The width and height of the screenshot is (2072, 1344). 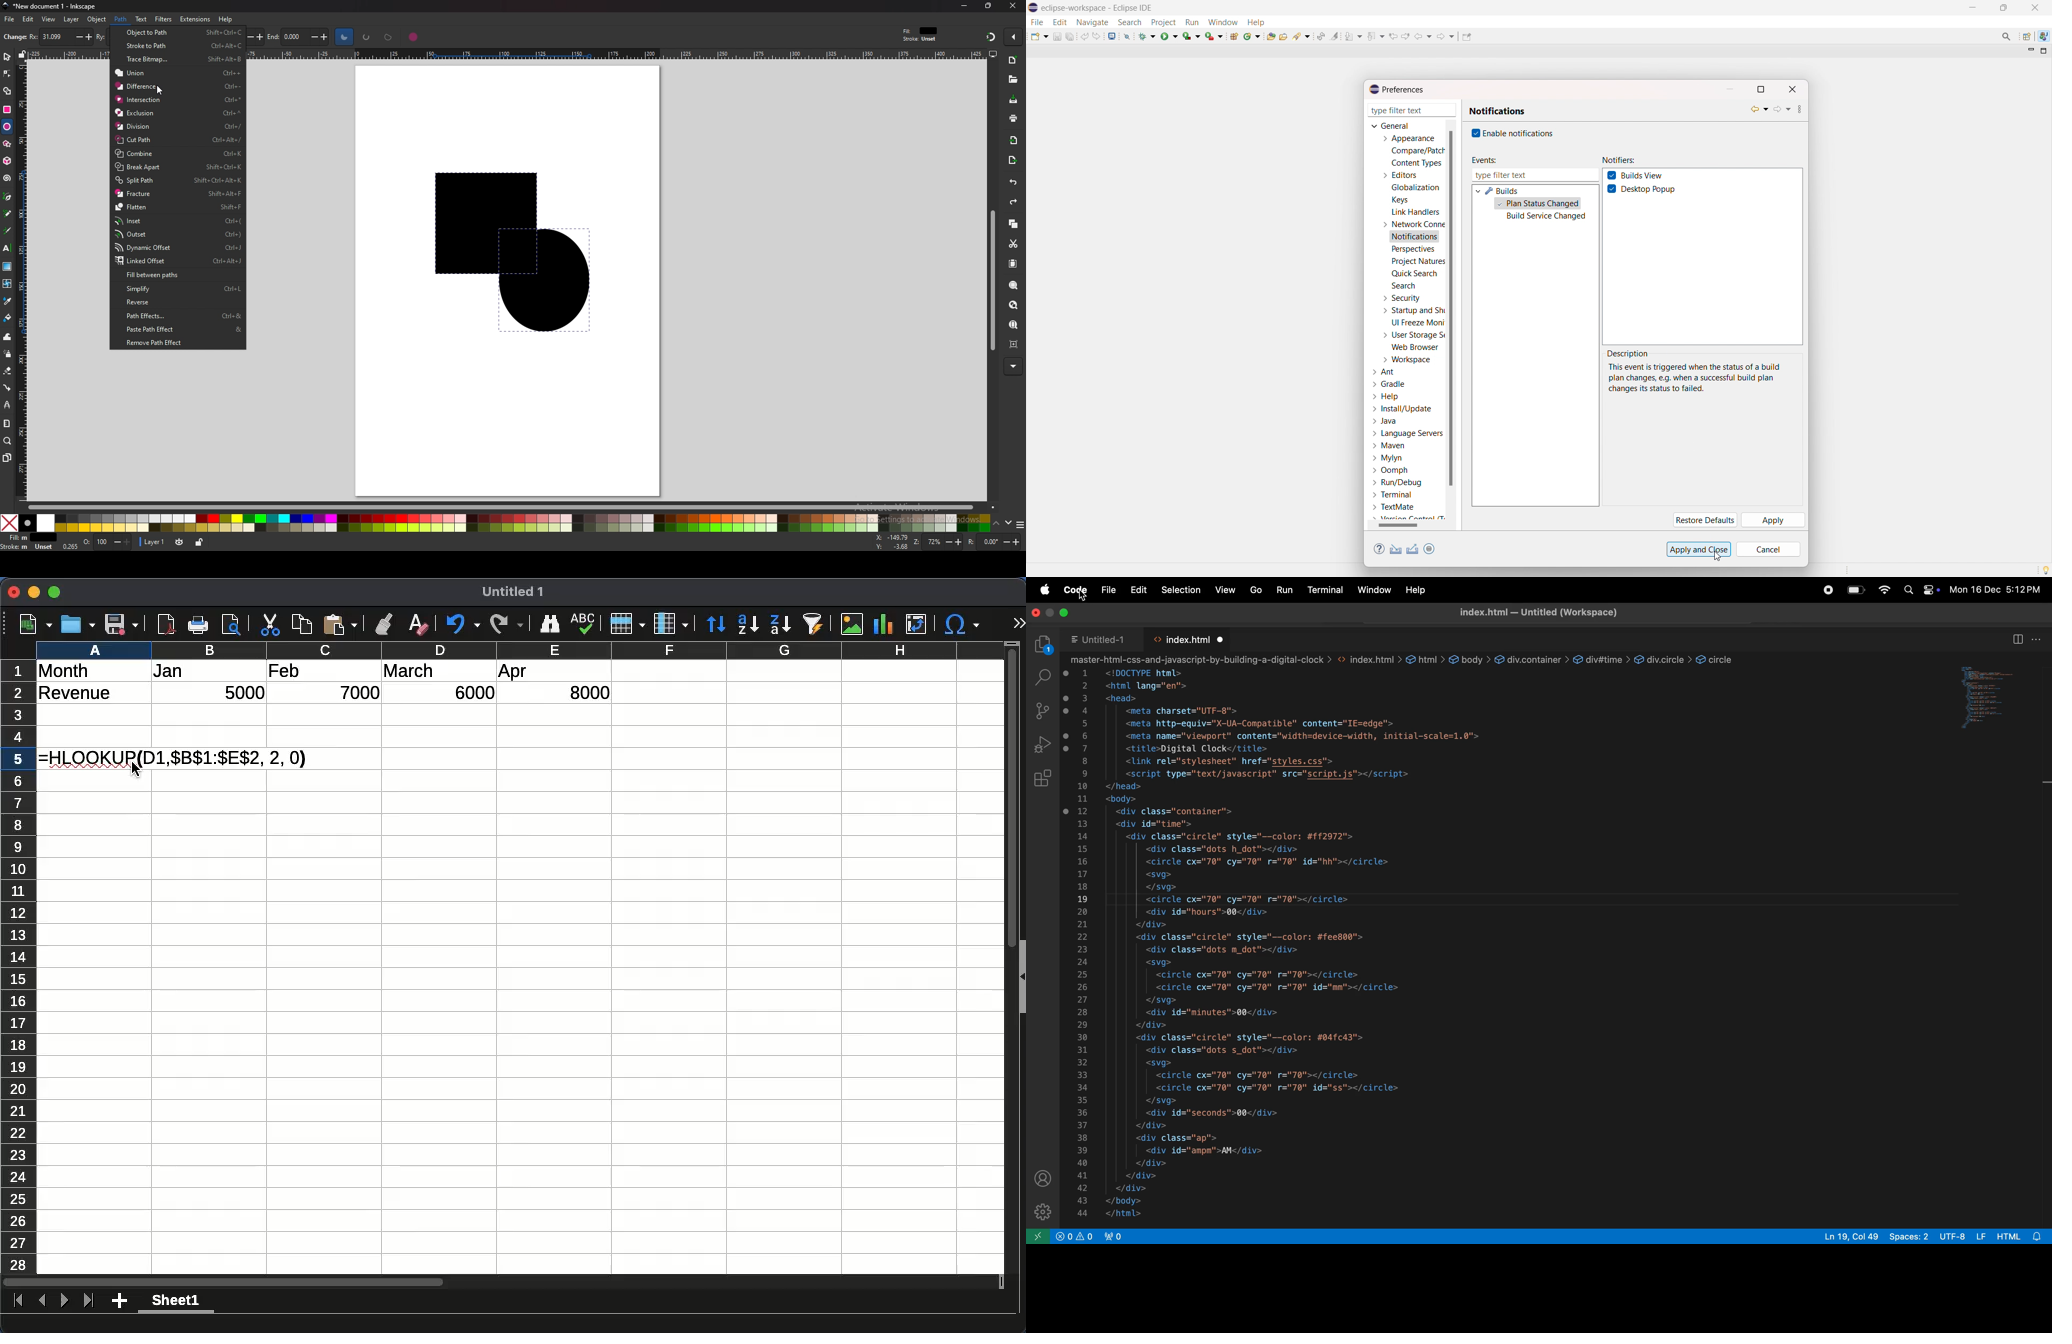 What do you see at coordinates (169, 671) in the screenshot?
I see `jan` at bounding box center [169, 671].